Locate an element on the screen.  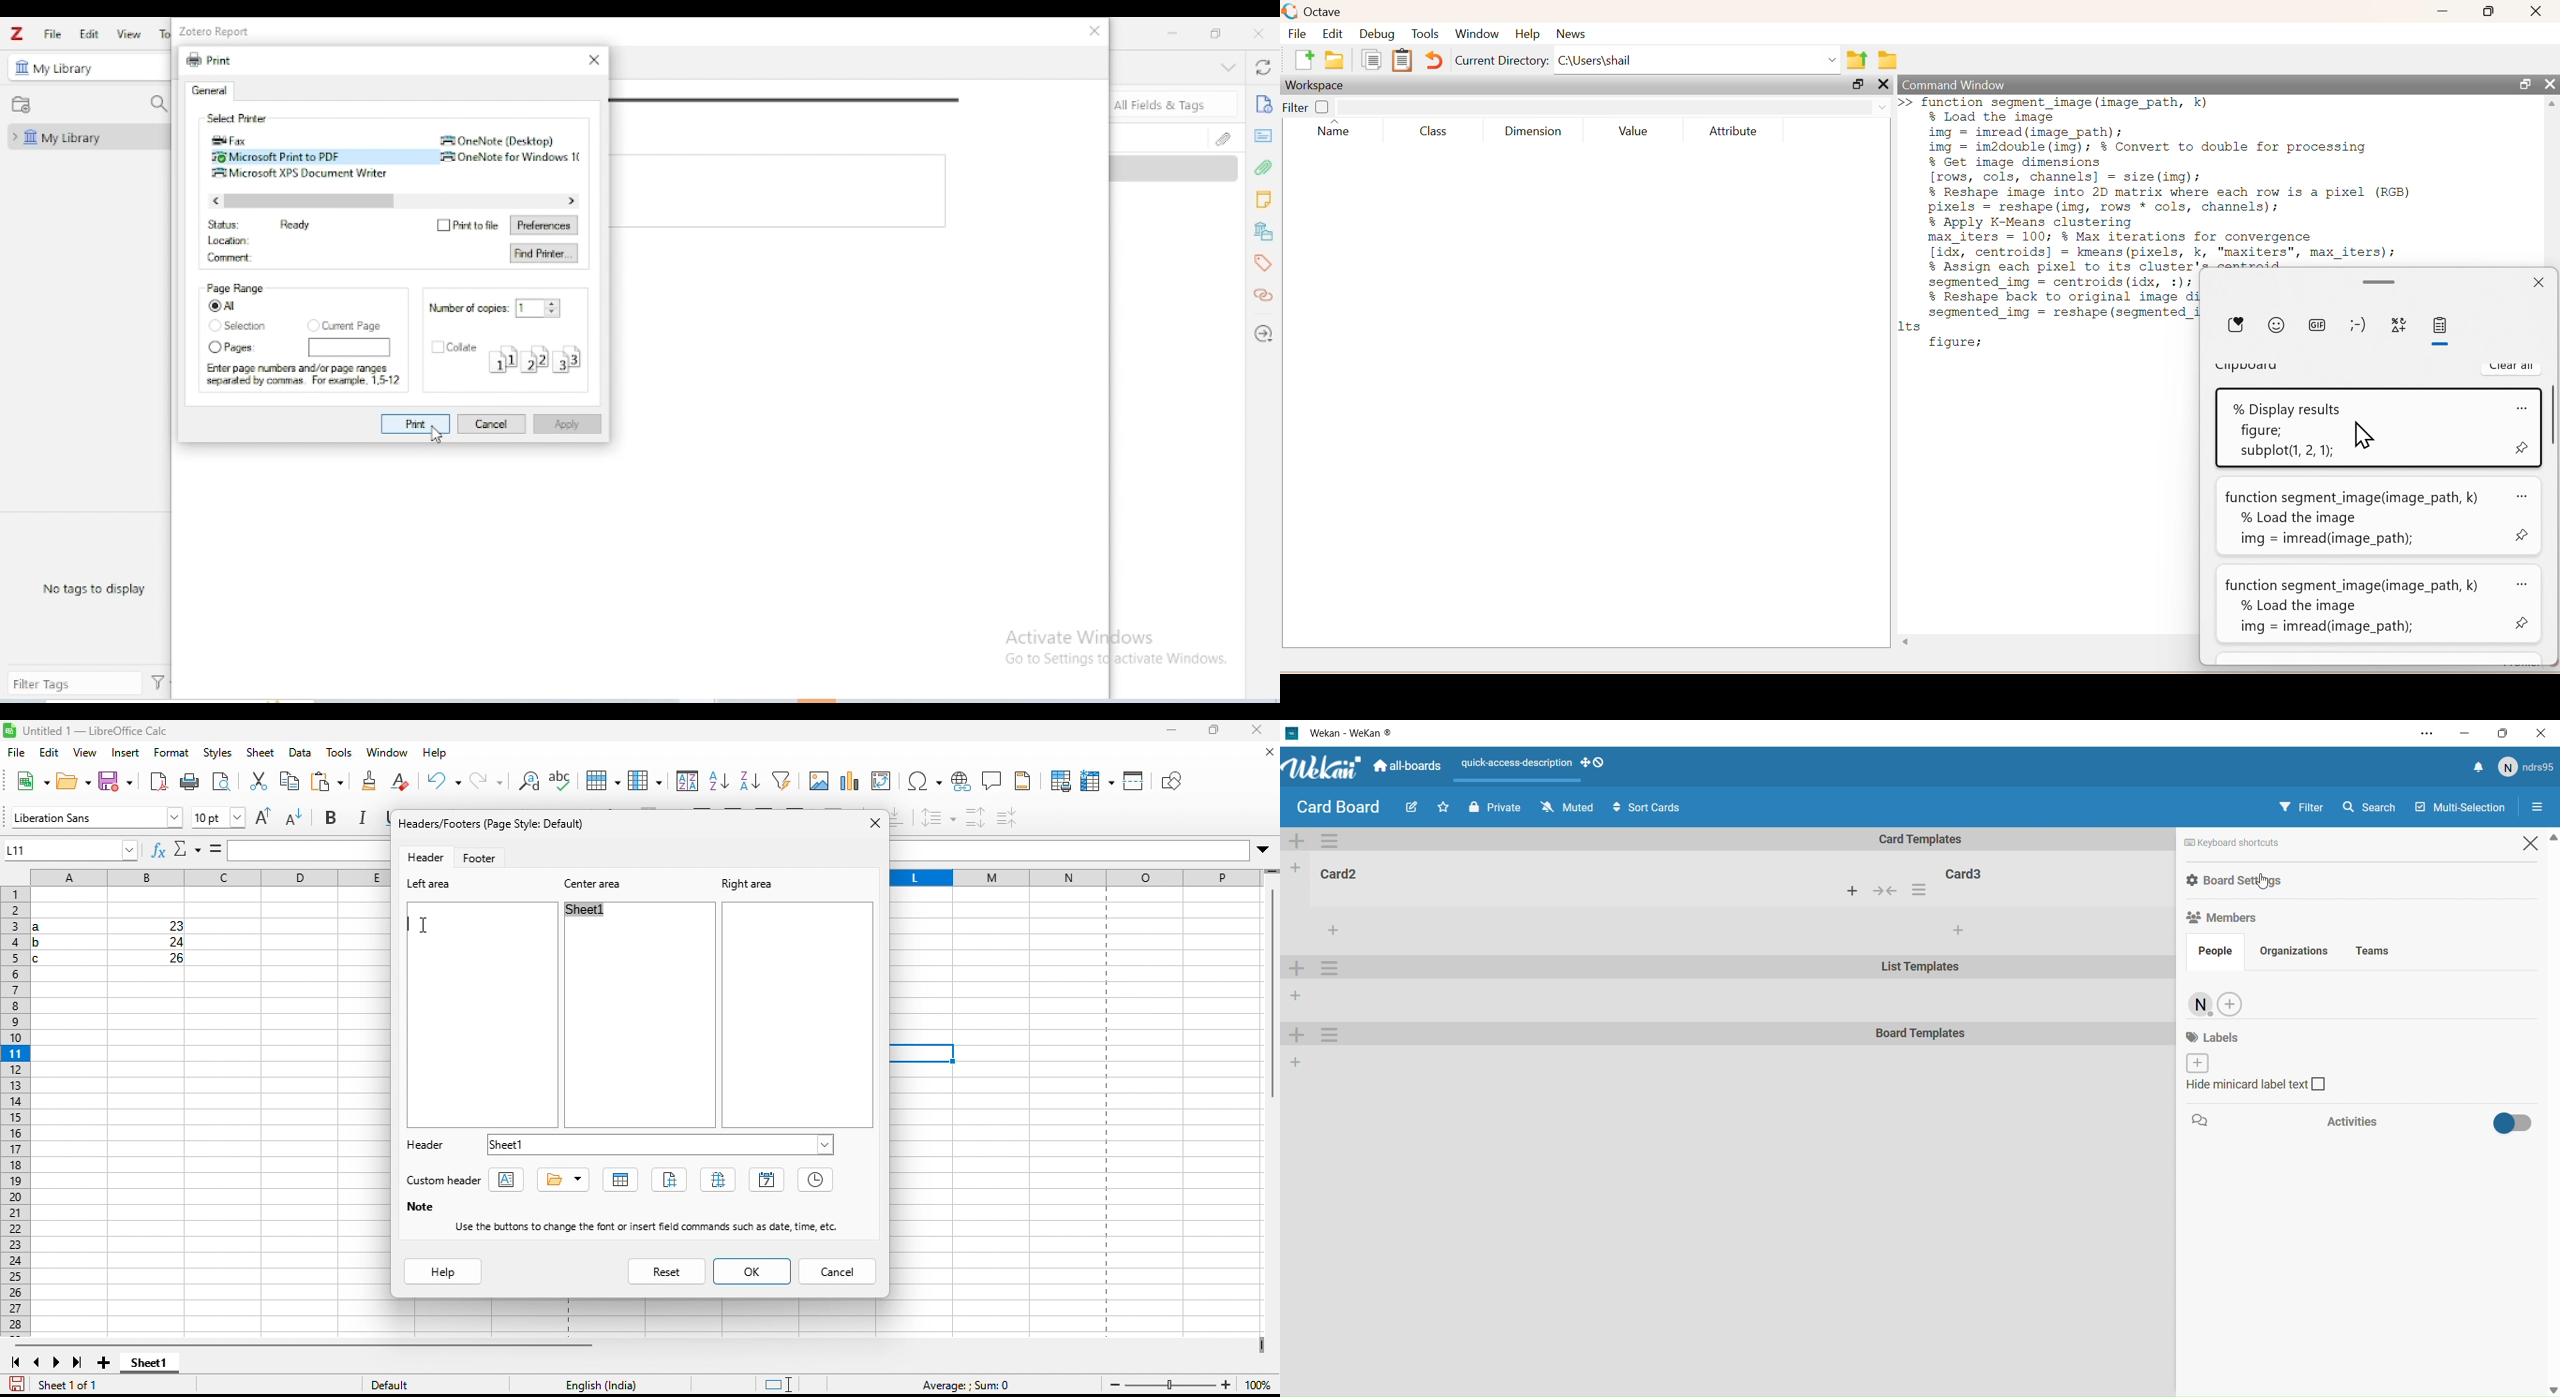
edit is located at coordinates (1409, 809).